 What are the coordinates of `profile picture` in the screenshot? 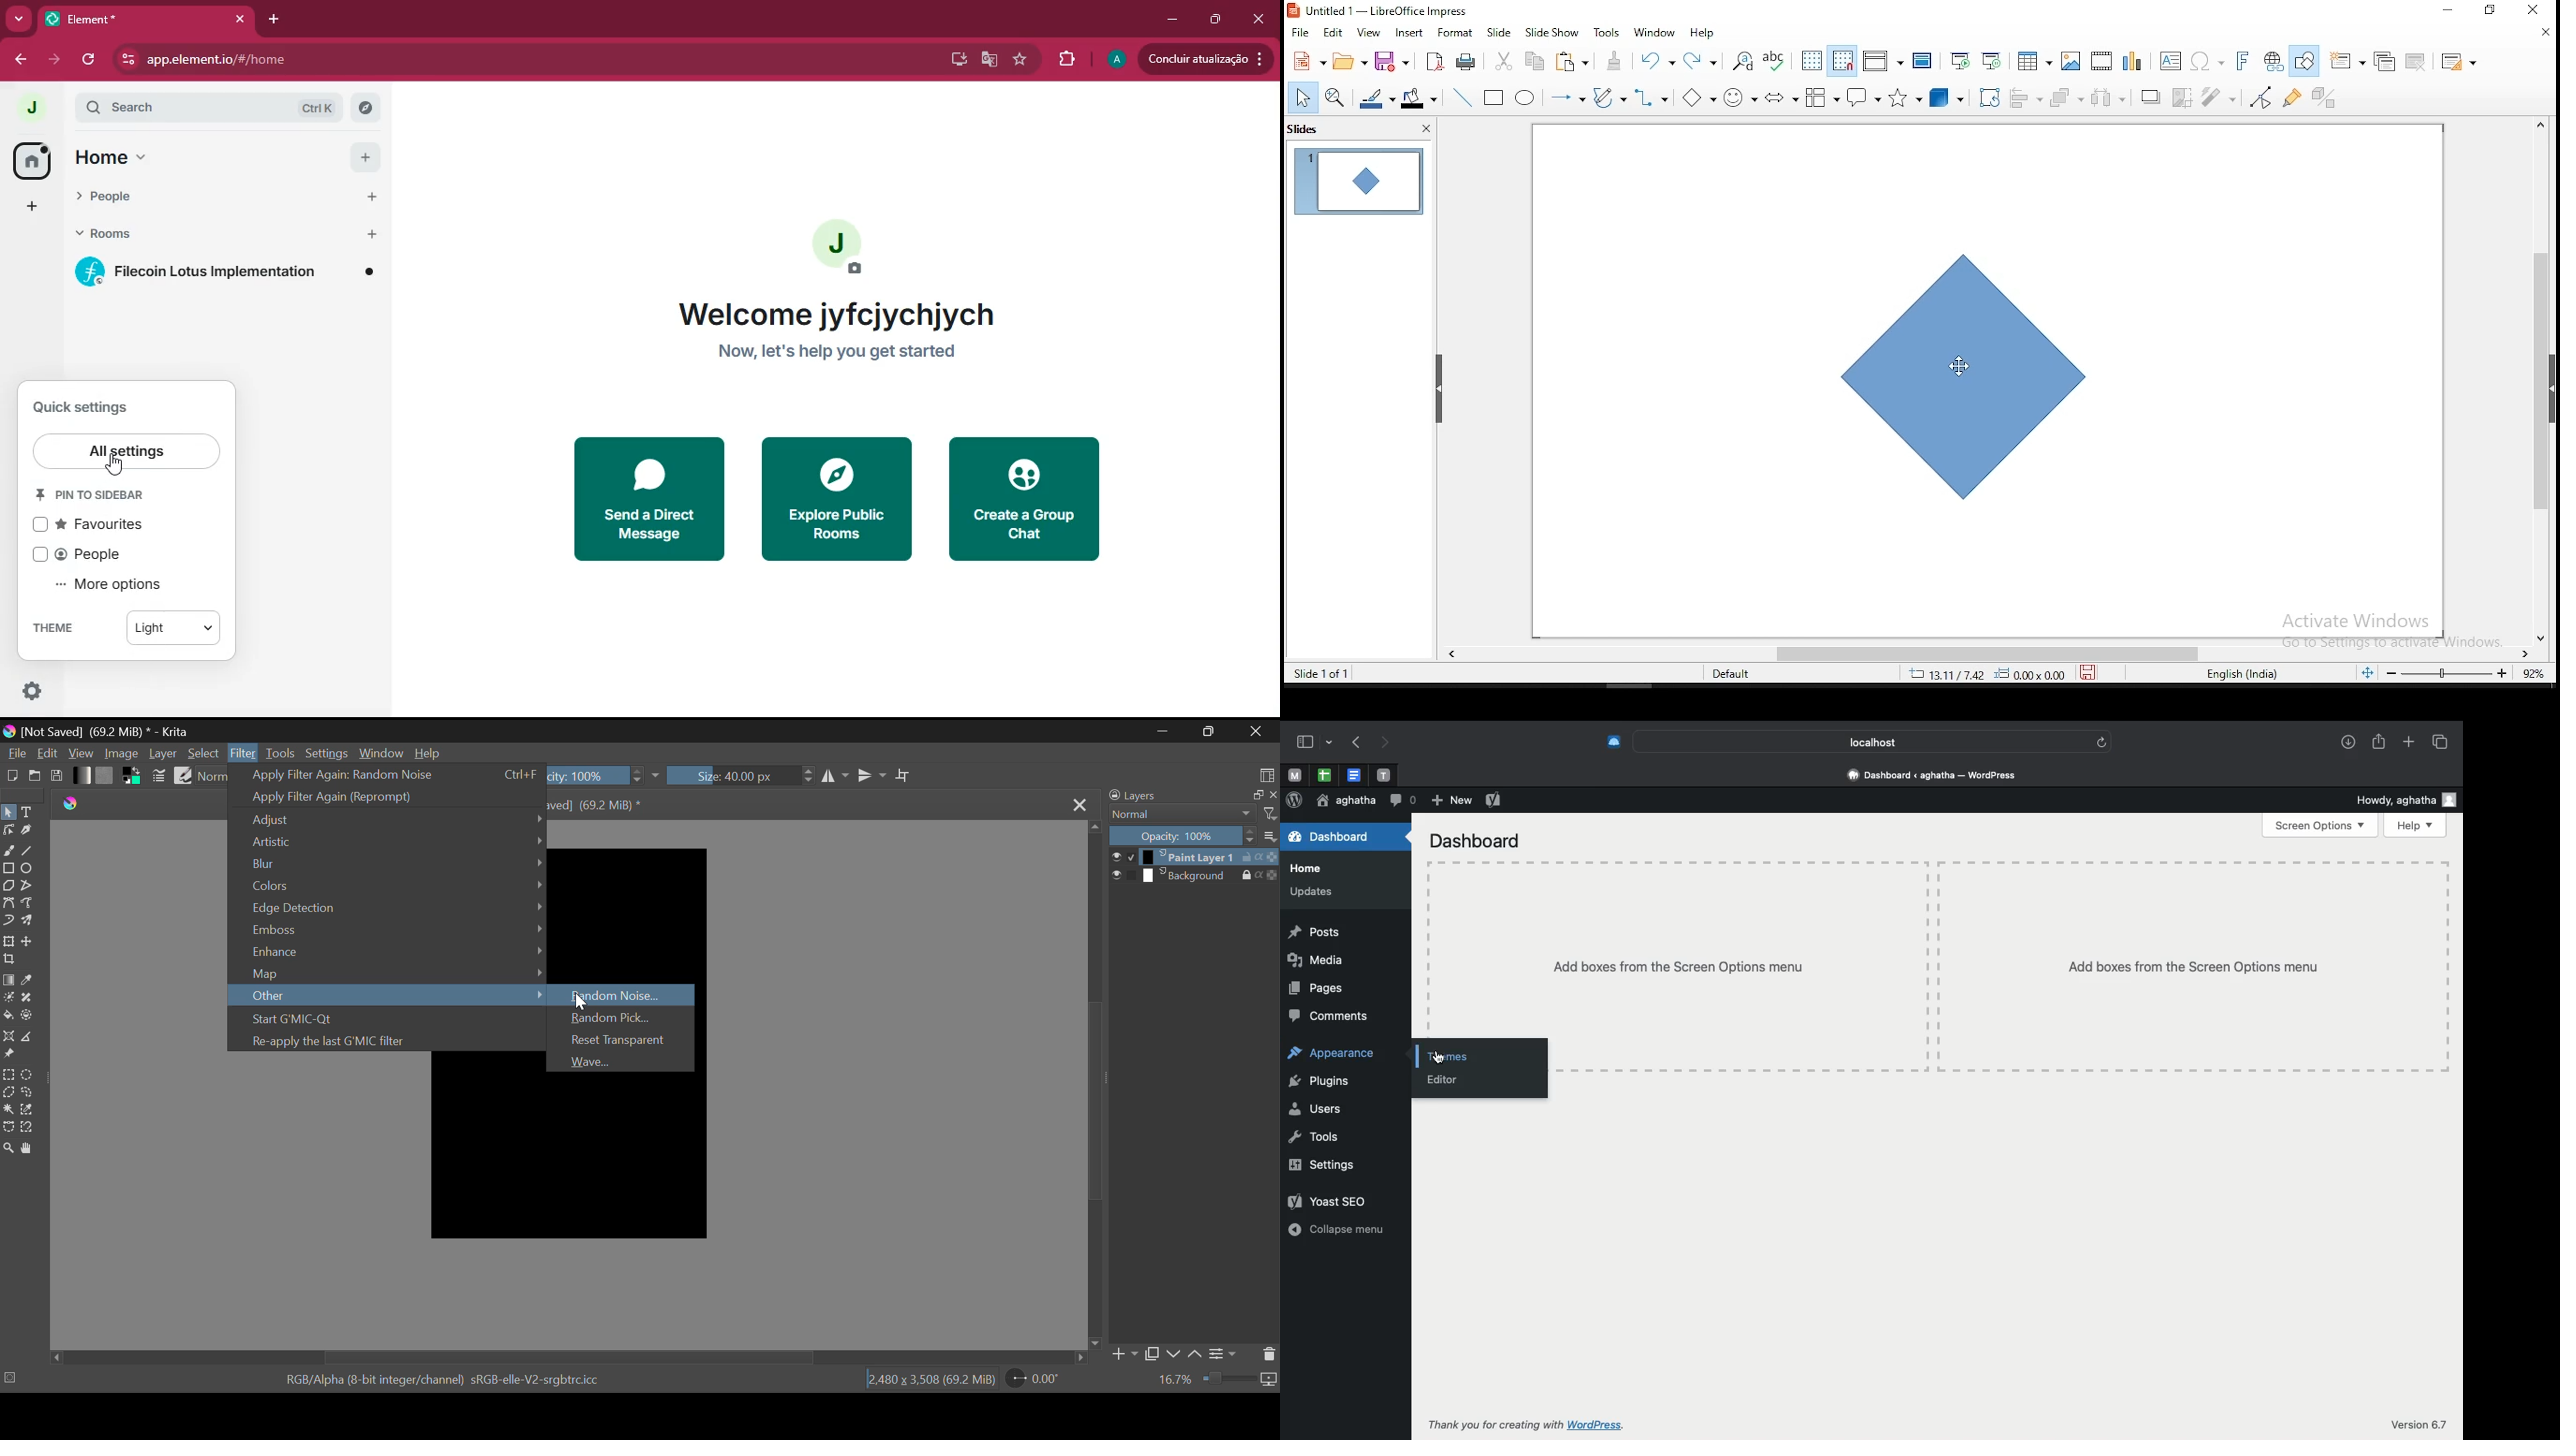 It's located at (1115, 60).